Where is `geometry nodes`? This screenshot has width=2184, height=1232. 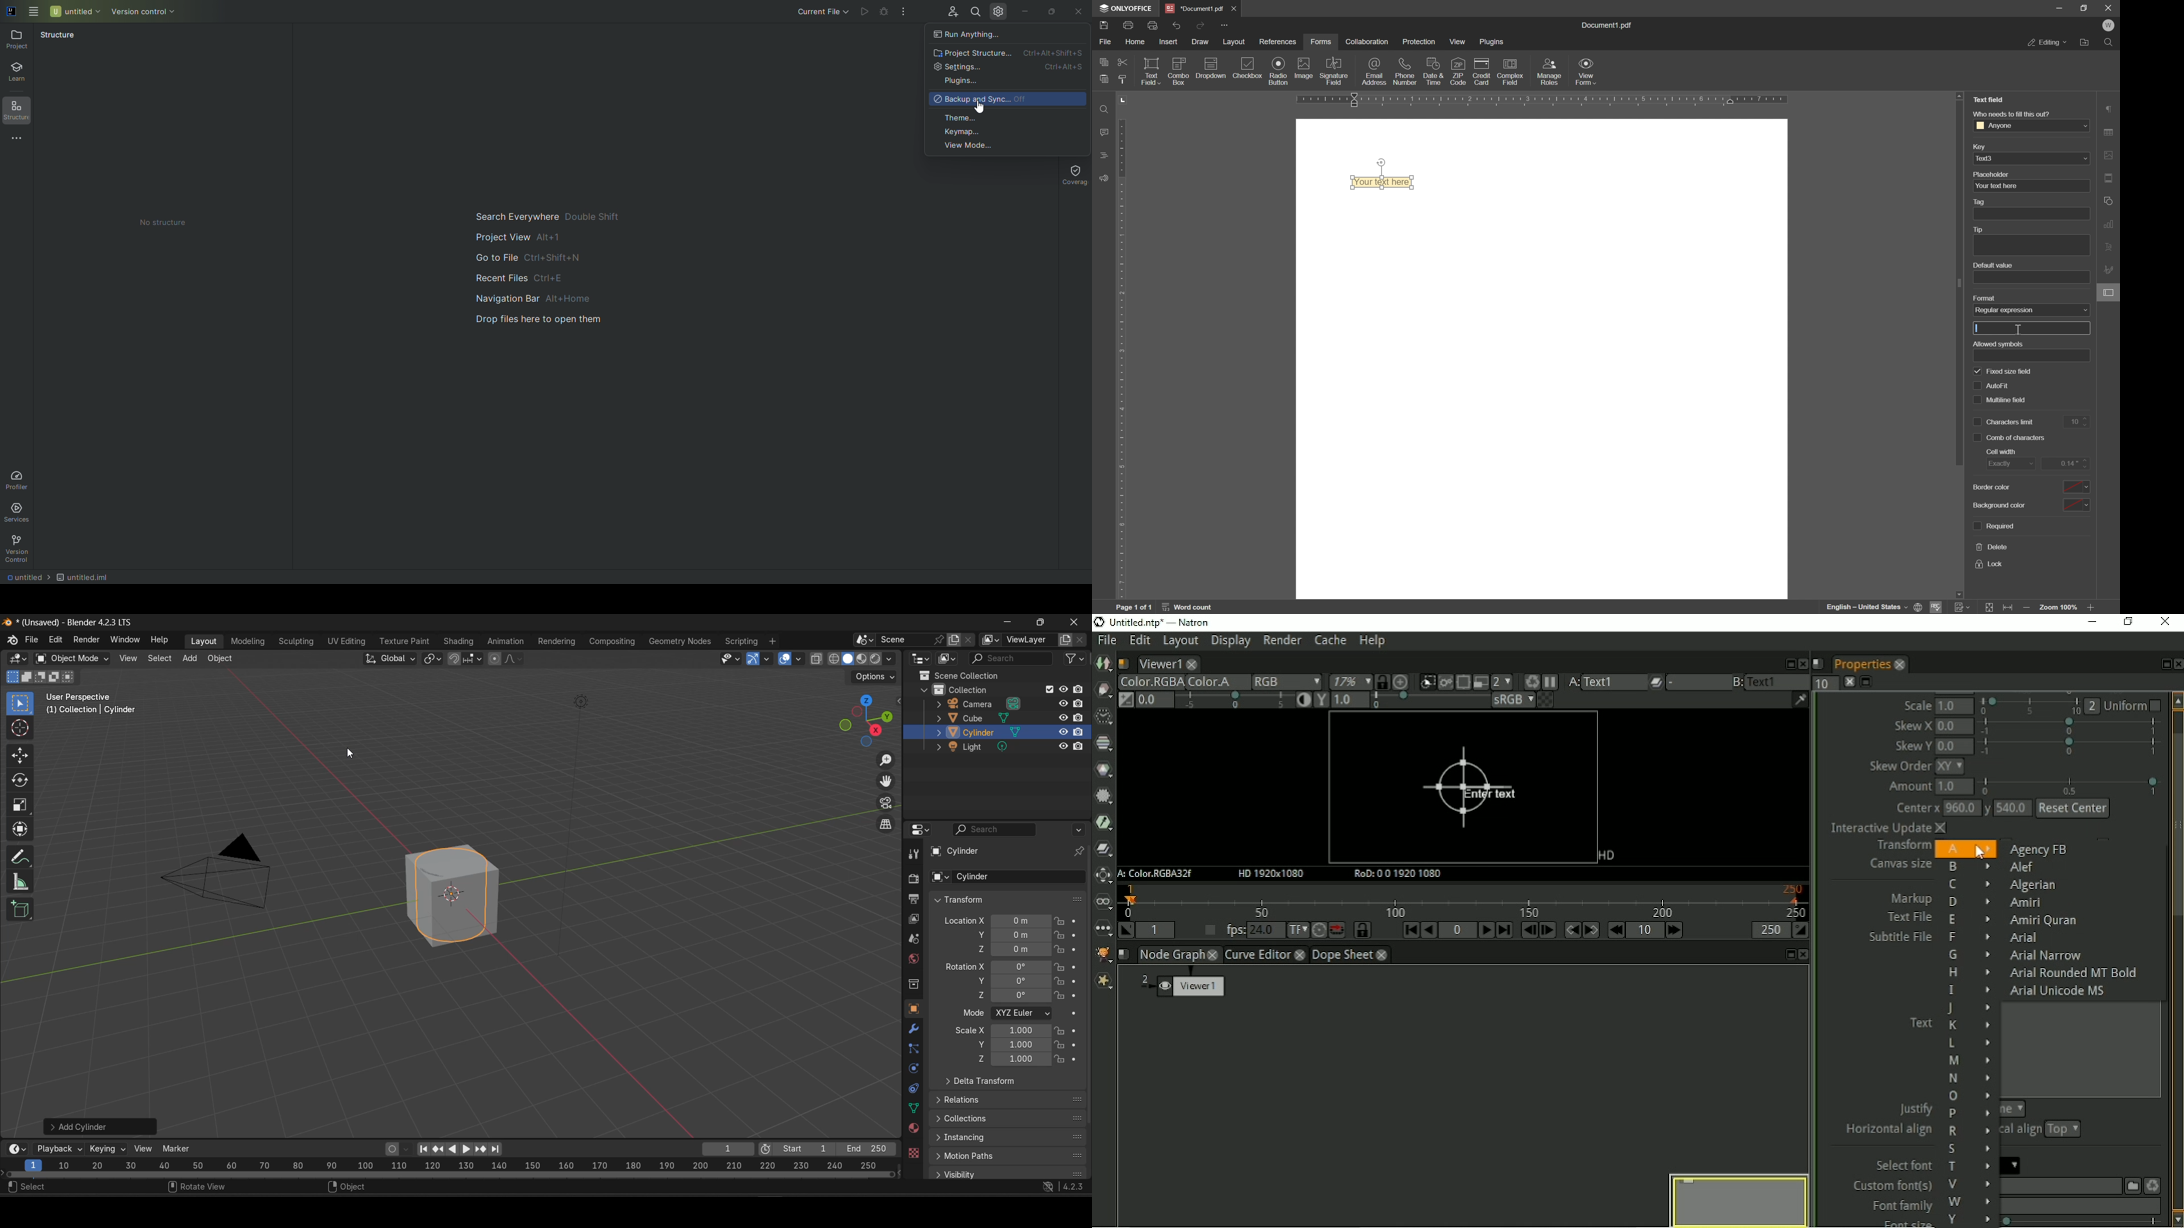
geometry nodes is located at coordinates (680, 640).